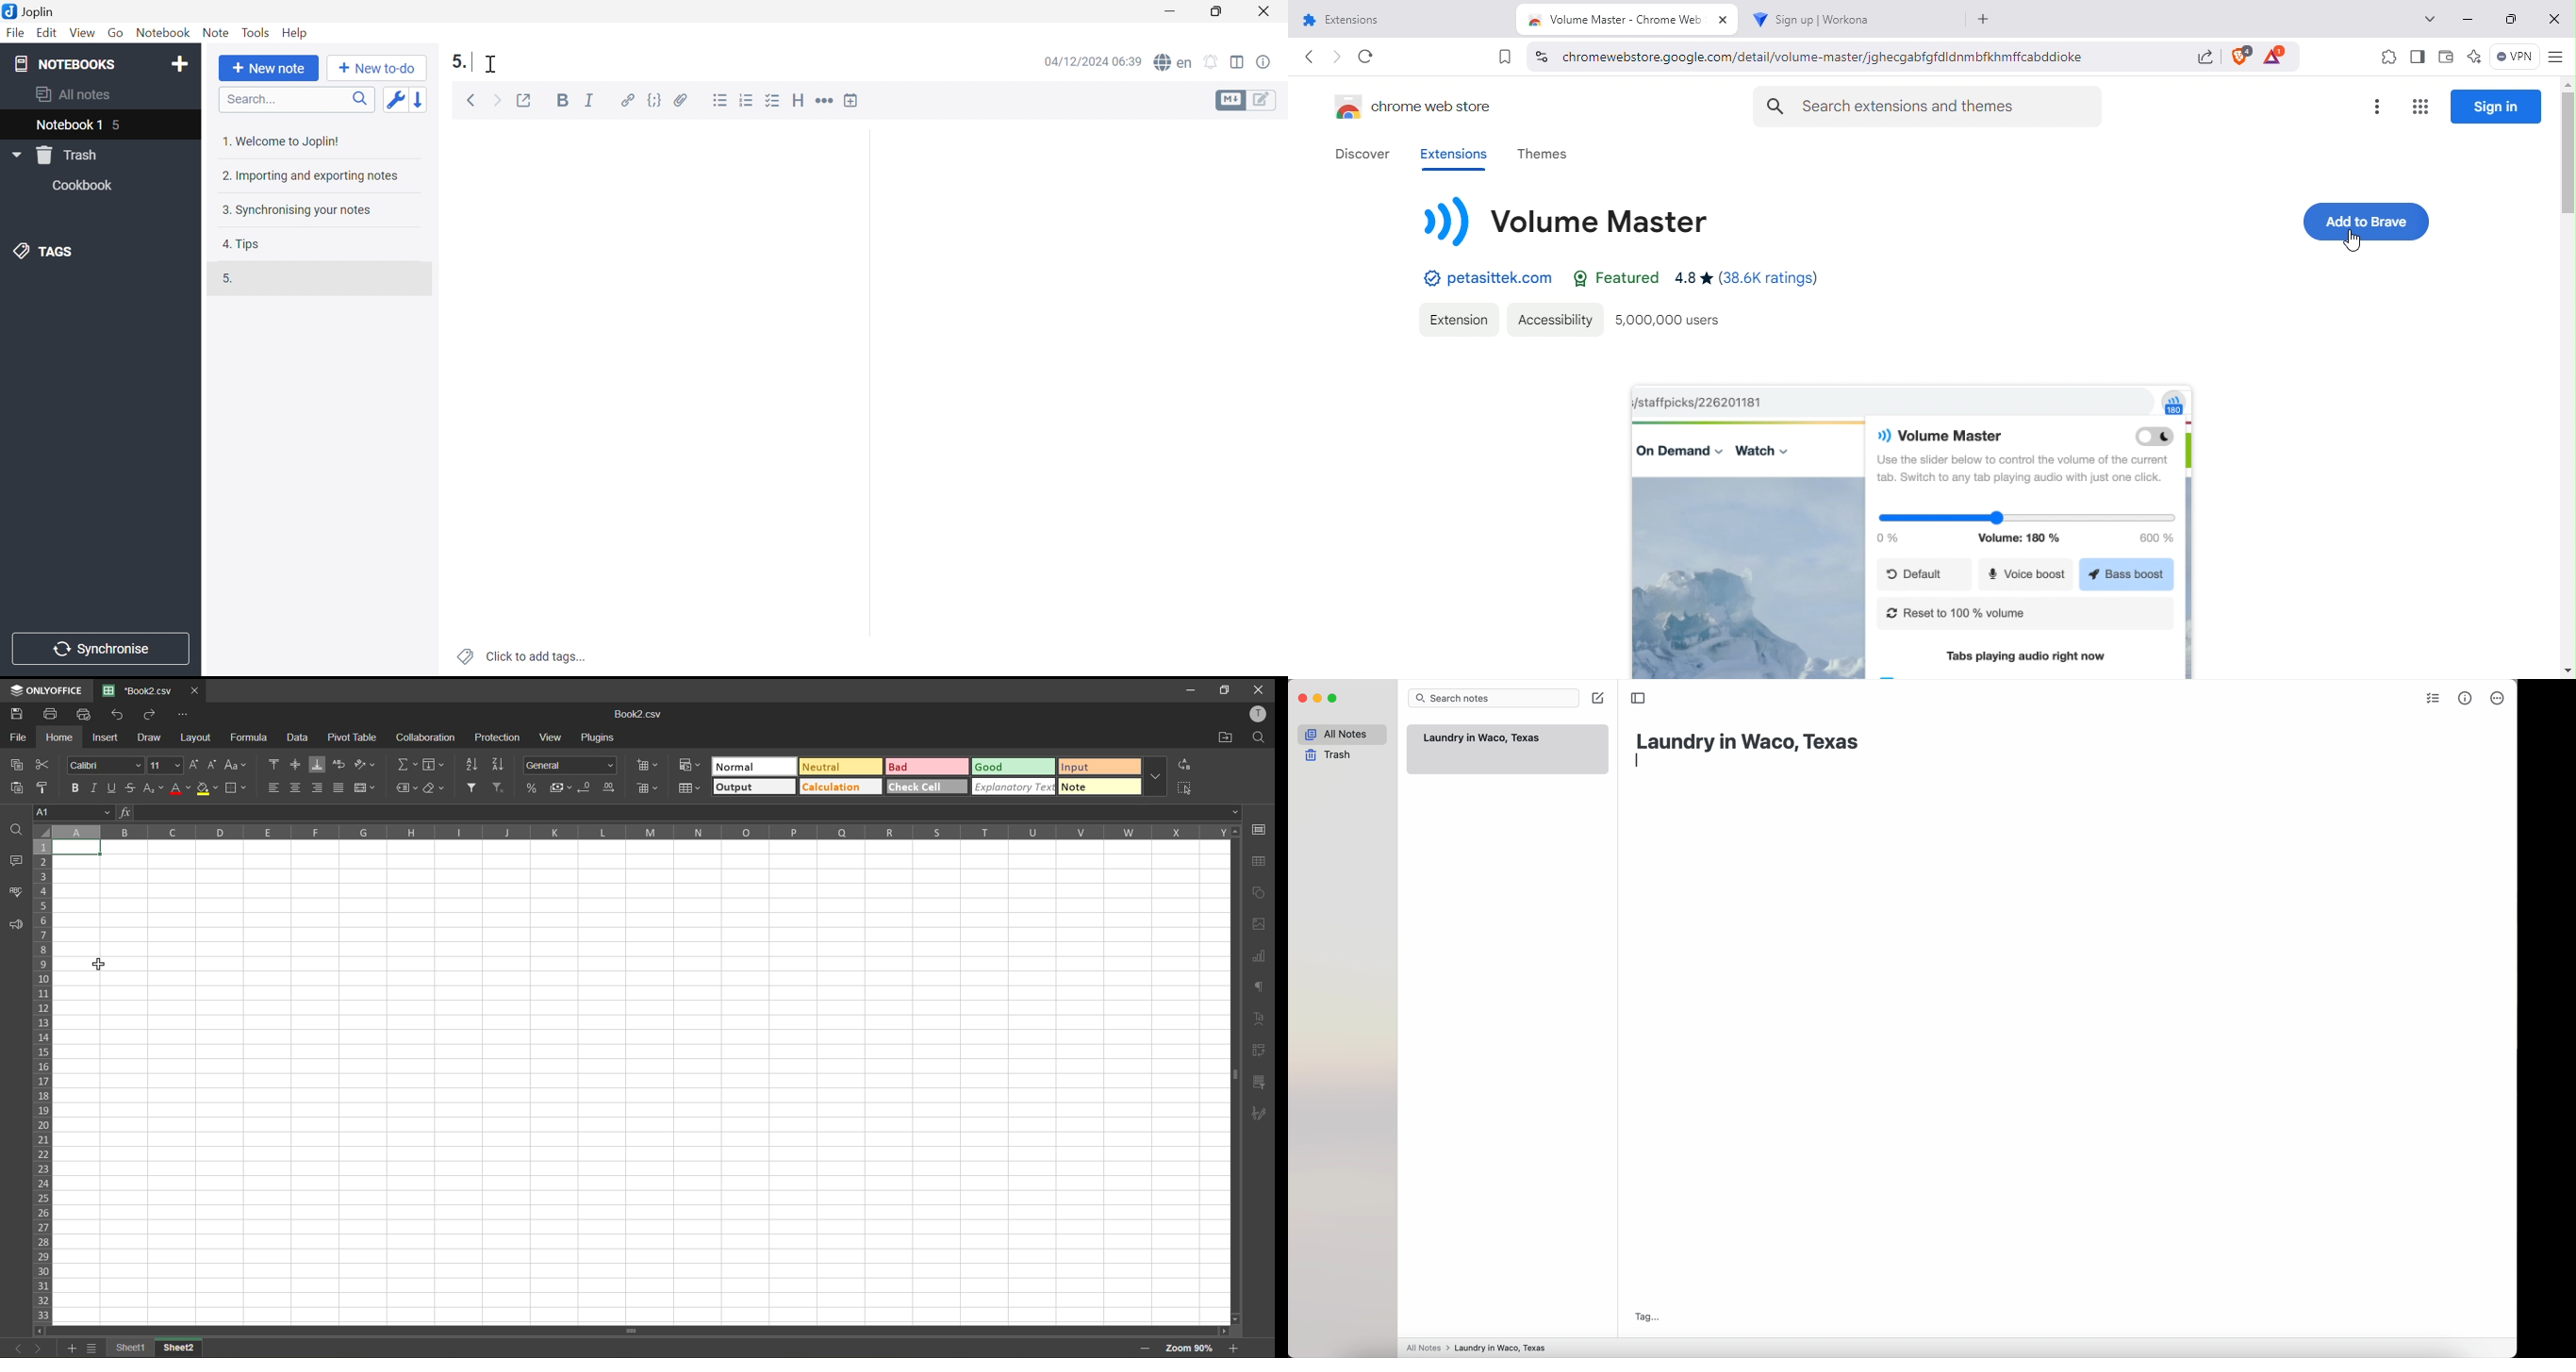 This screenshot has width=2576, height=1372. Describe the element at coordinates (367, 788) in the screenshot. I see `merge and center` at that location.